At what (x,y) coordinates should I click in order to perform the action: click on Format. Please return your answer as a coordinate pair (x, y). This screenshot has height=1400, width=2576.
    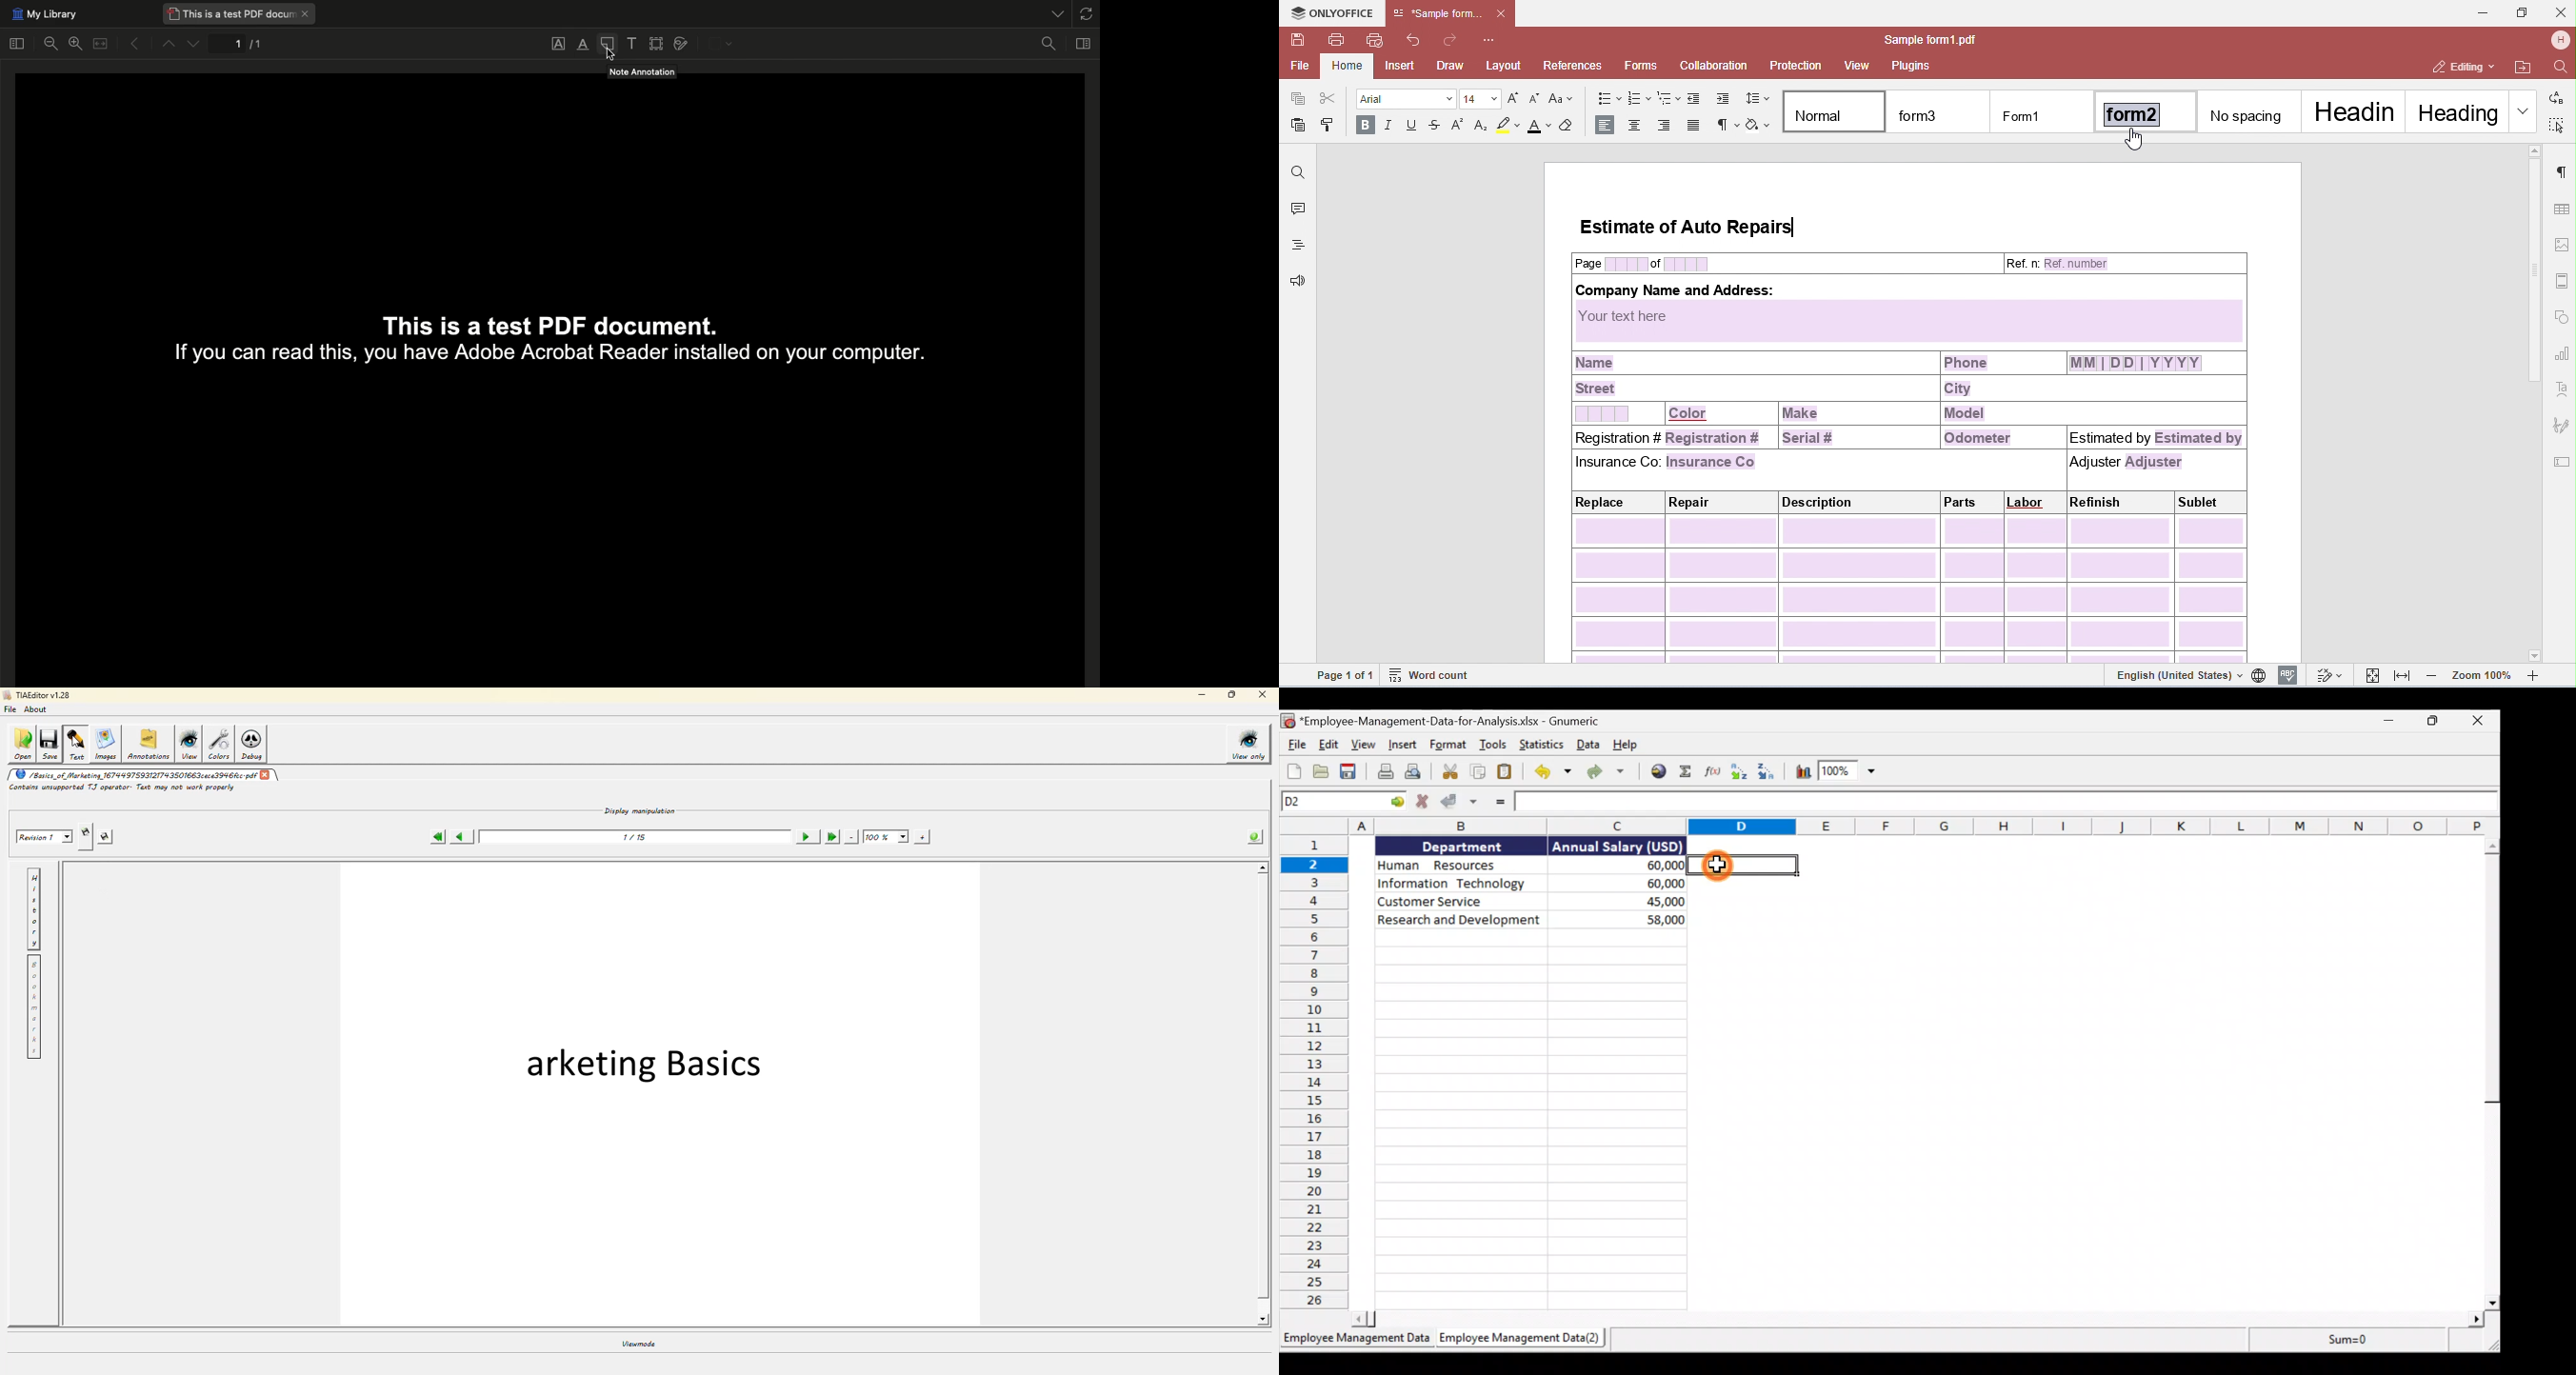
    Looking at the image, I should click on (1448, 745).